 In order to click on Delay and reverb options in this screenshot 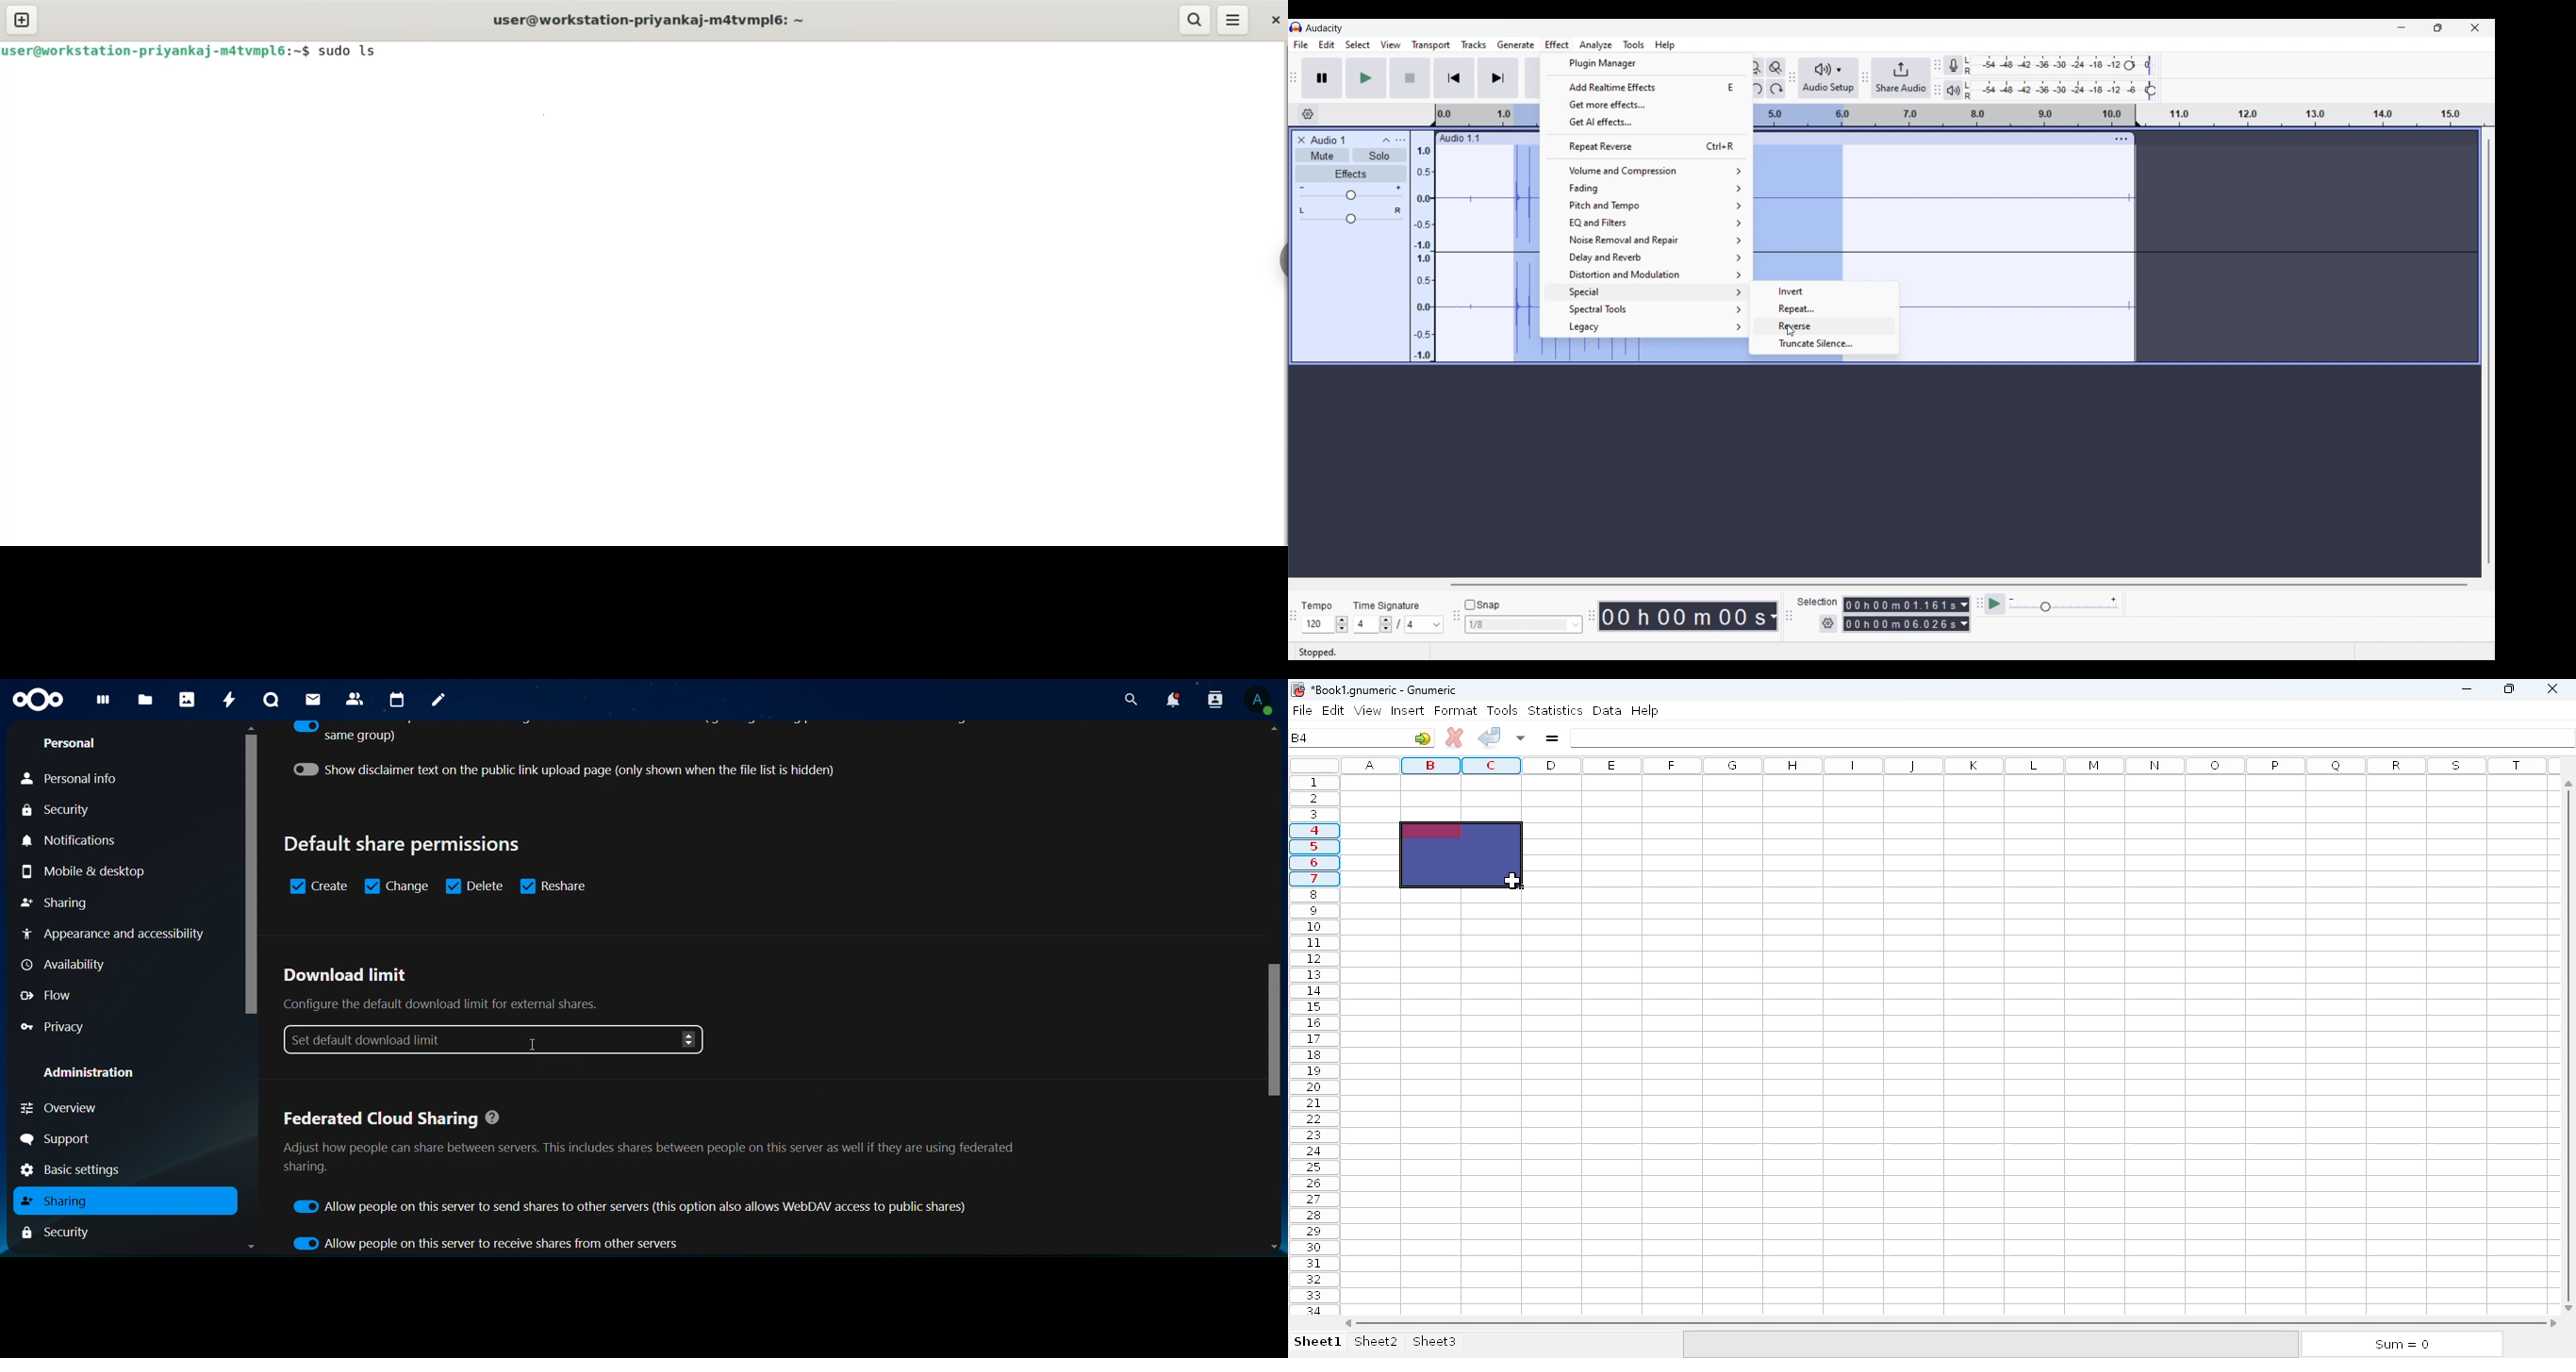, I will do `click(1647, 257)`.